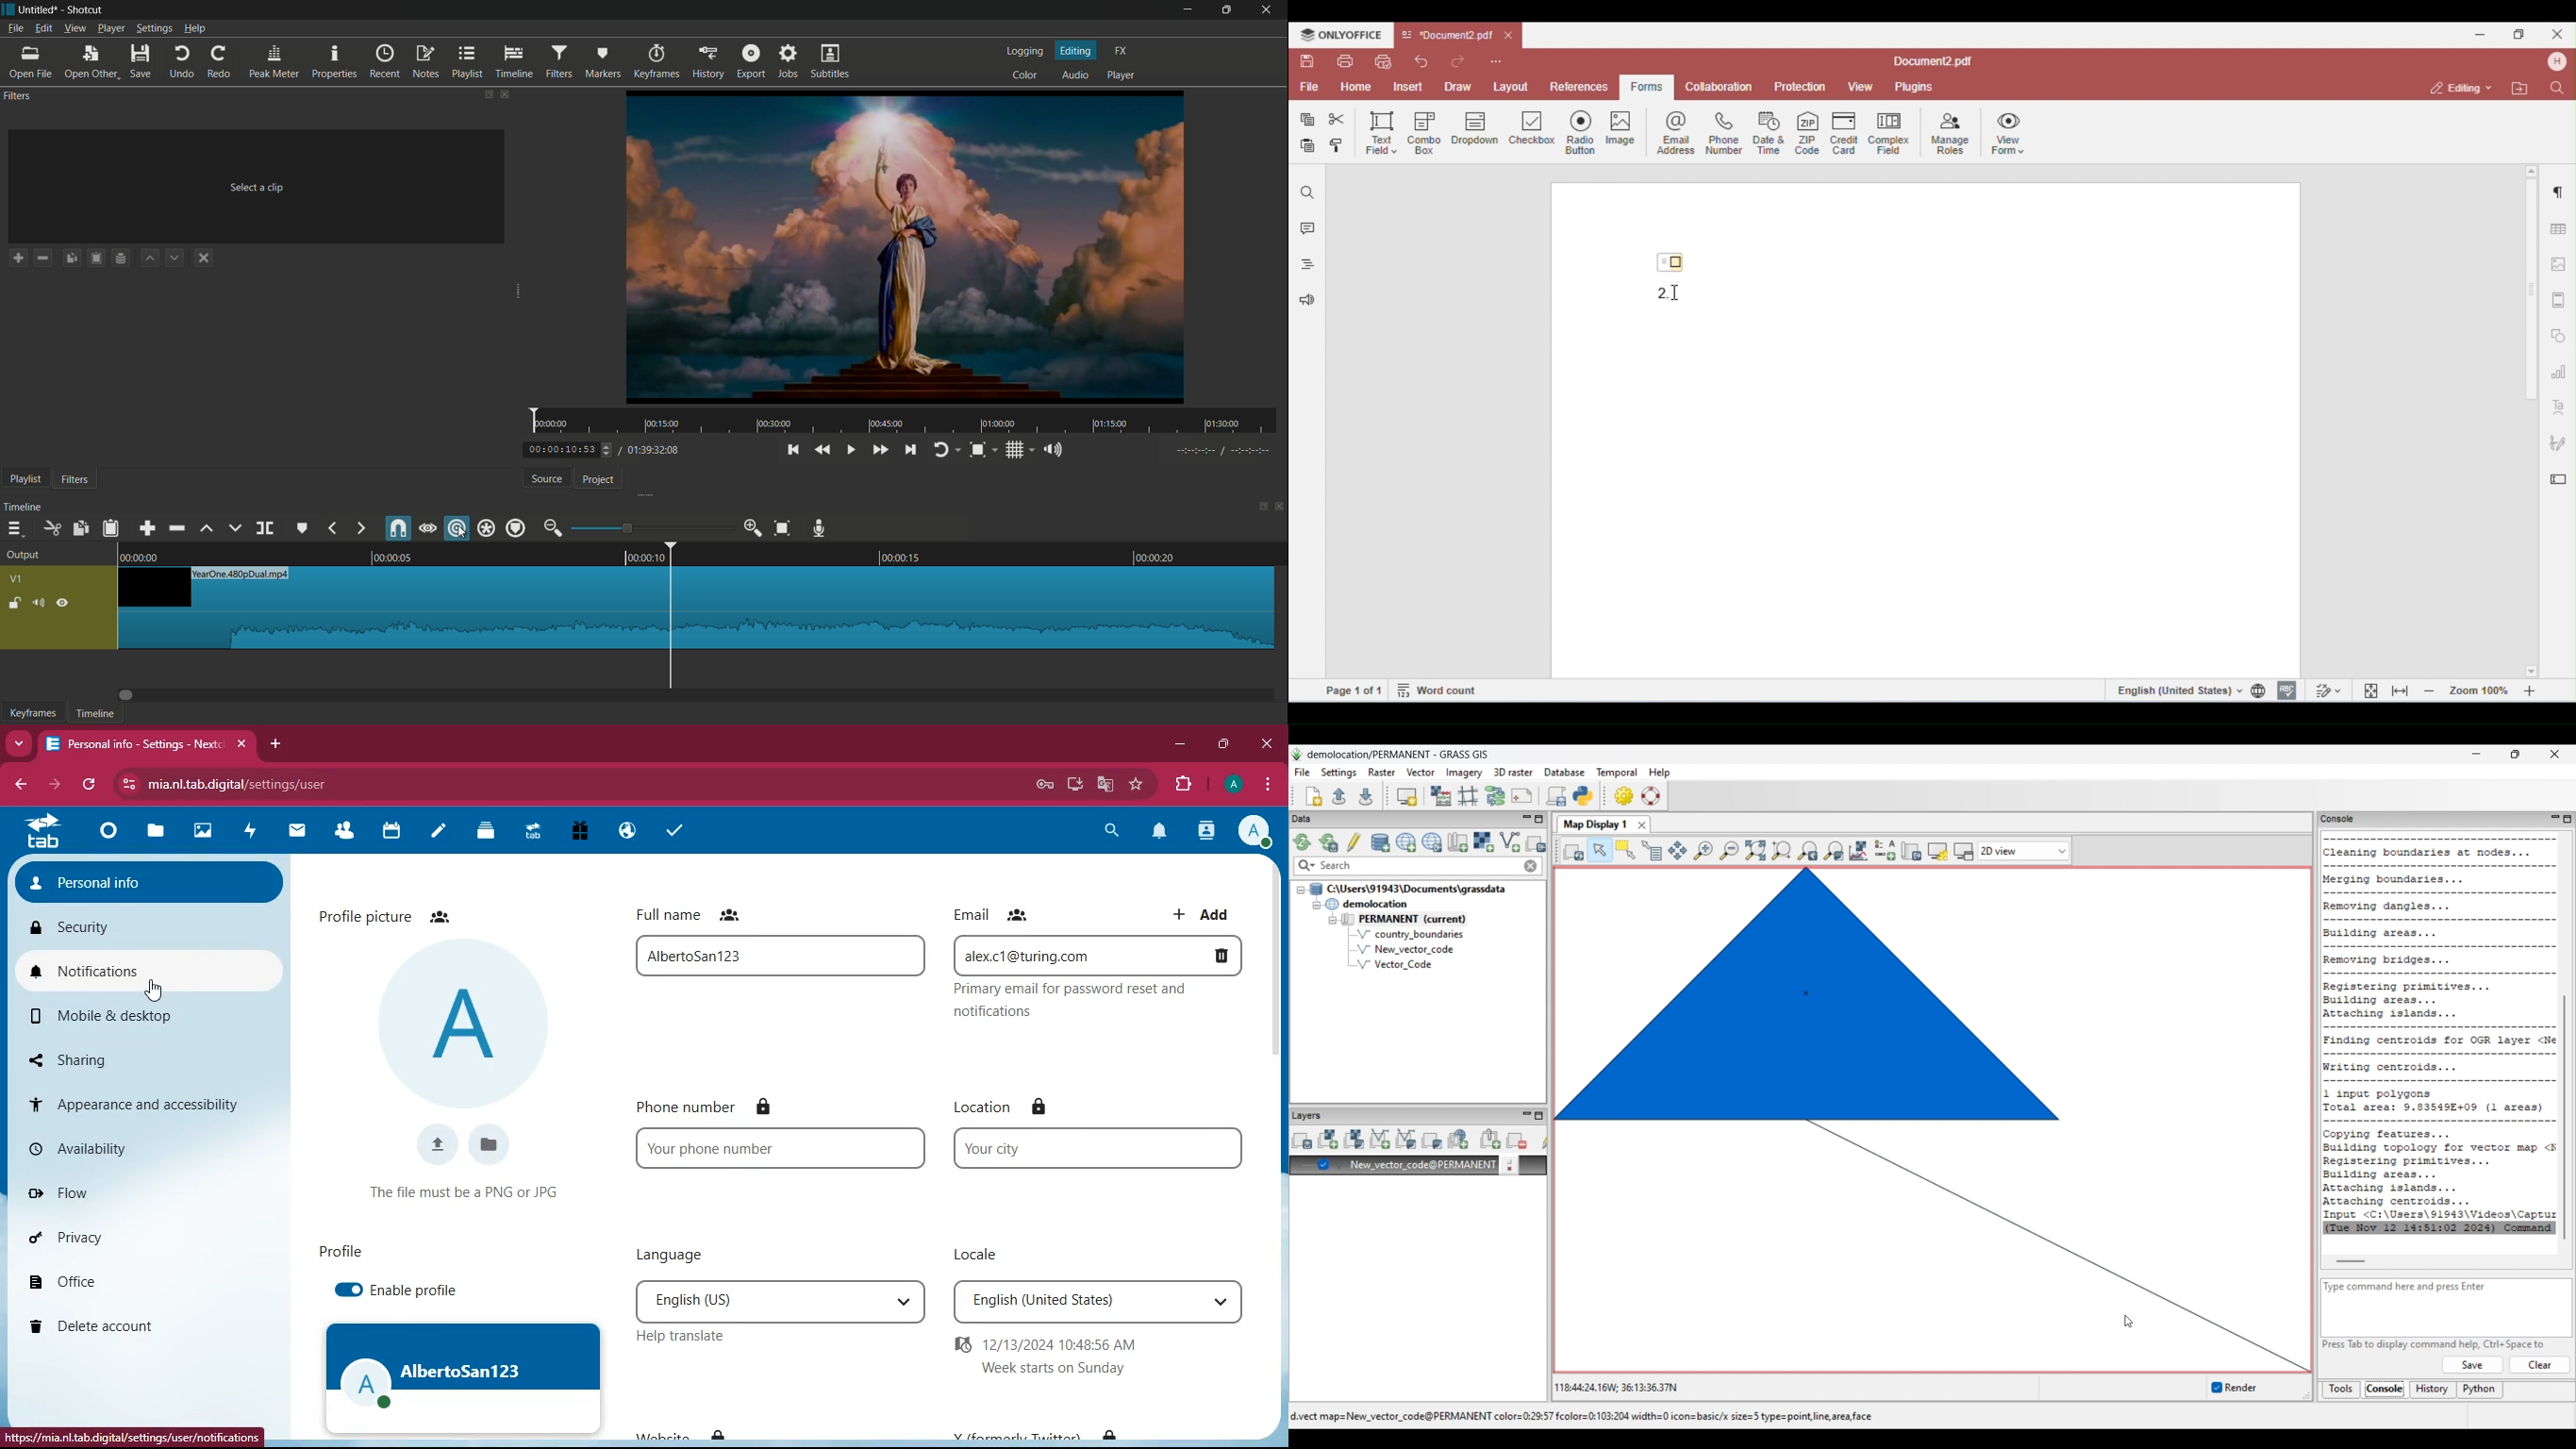 This screenshot has width=2576, height=1456. Describe the element at coordinates (110, 29) in the screenshot. I see `player menu` at that location.